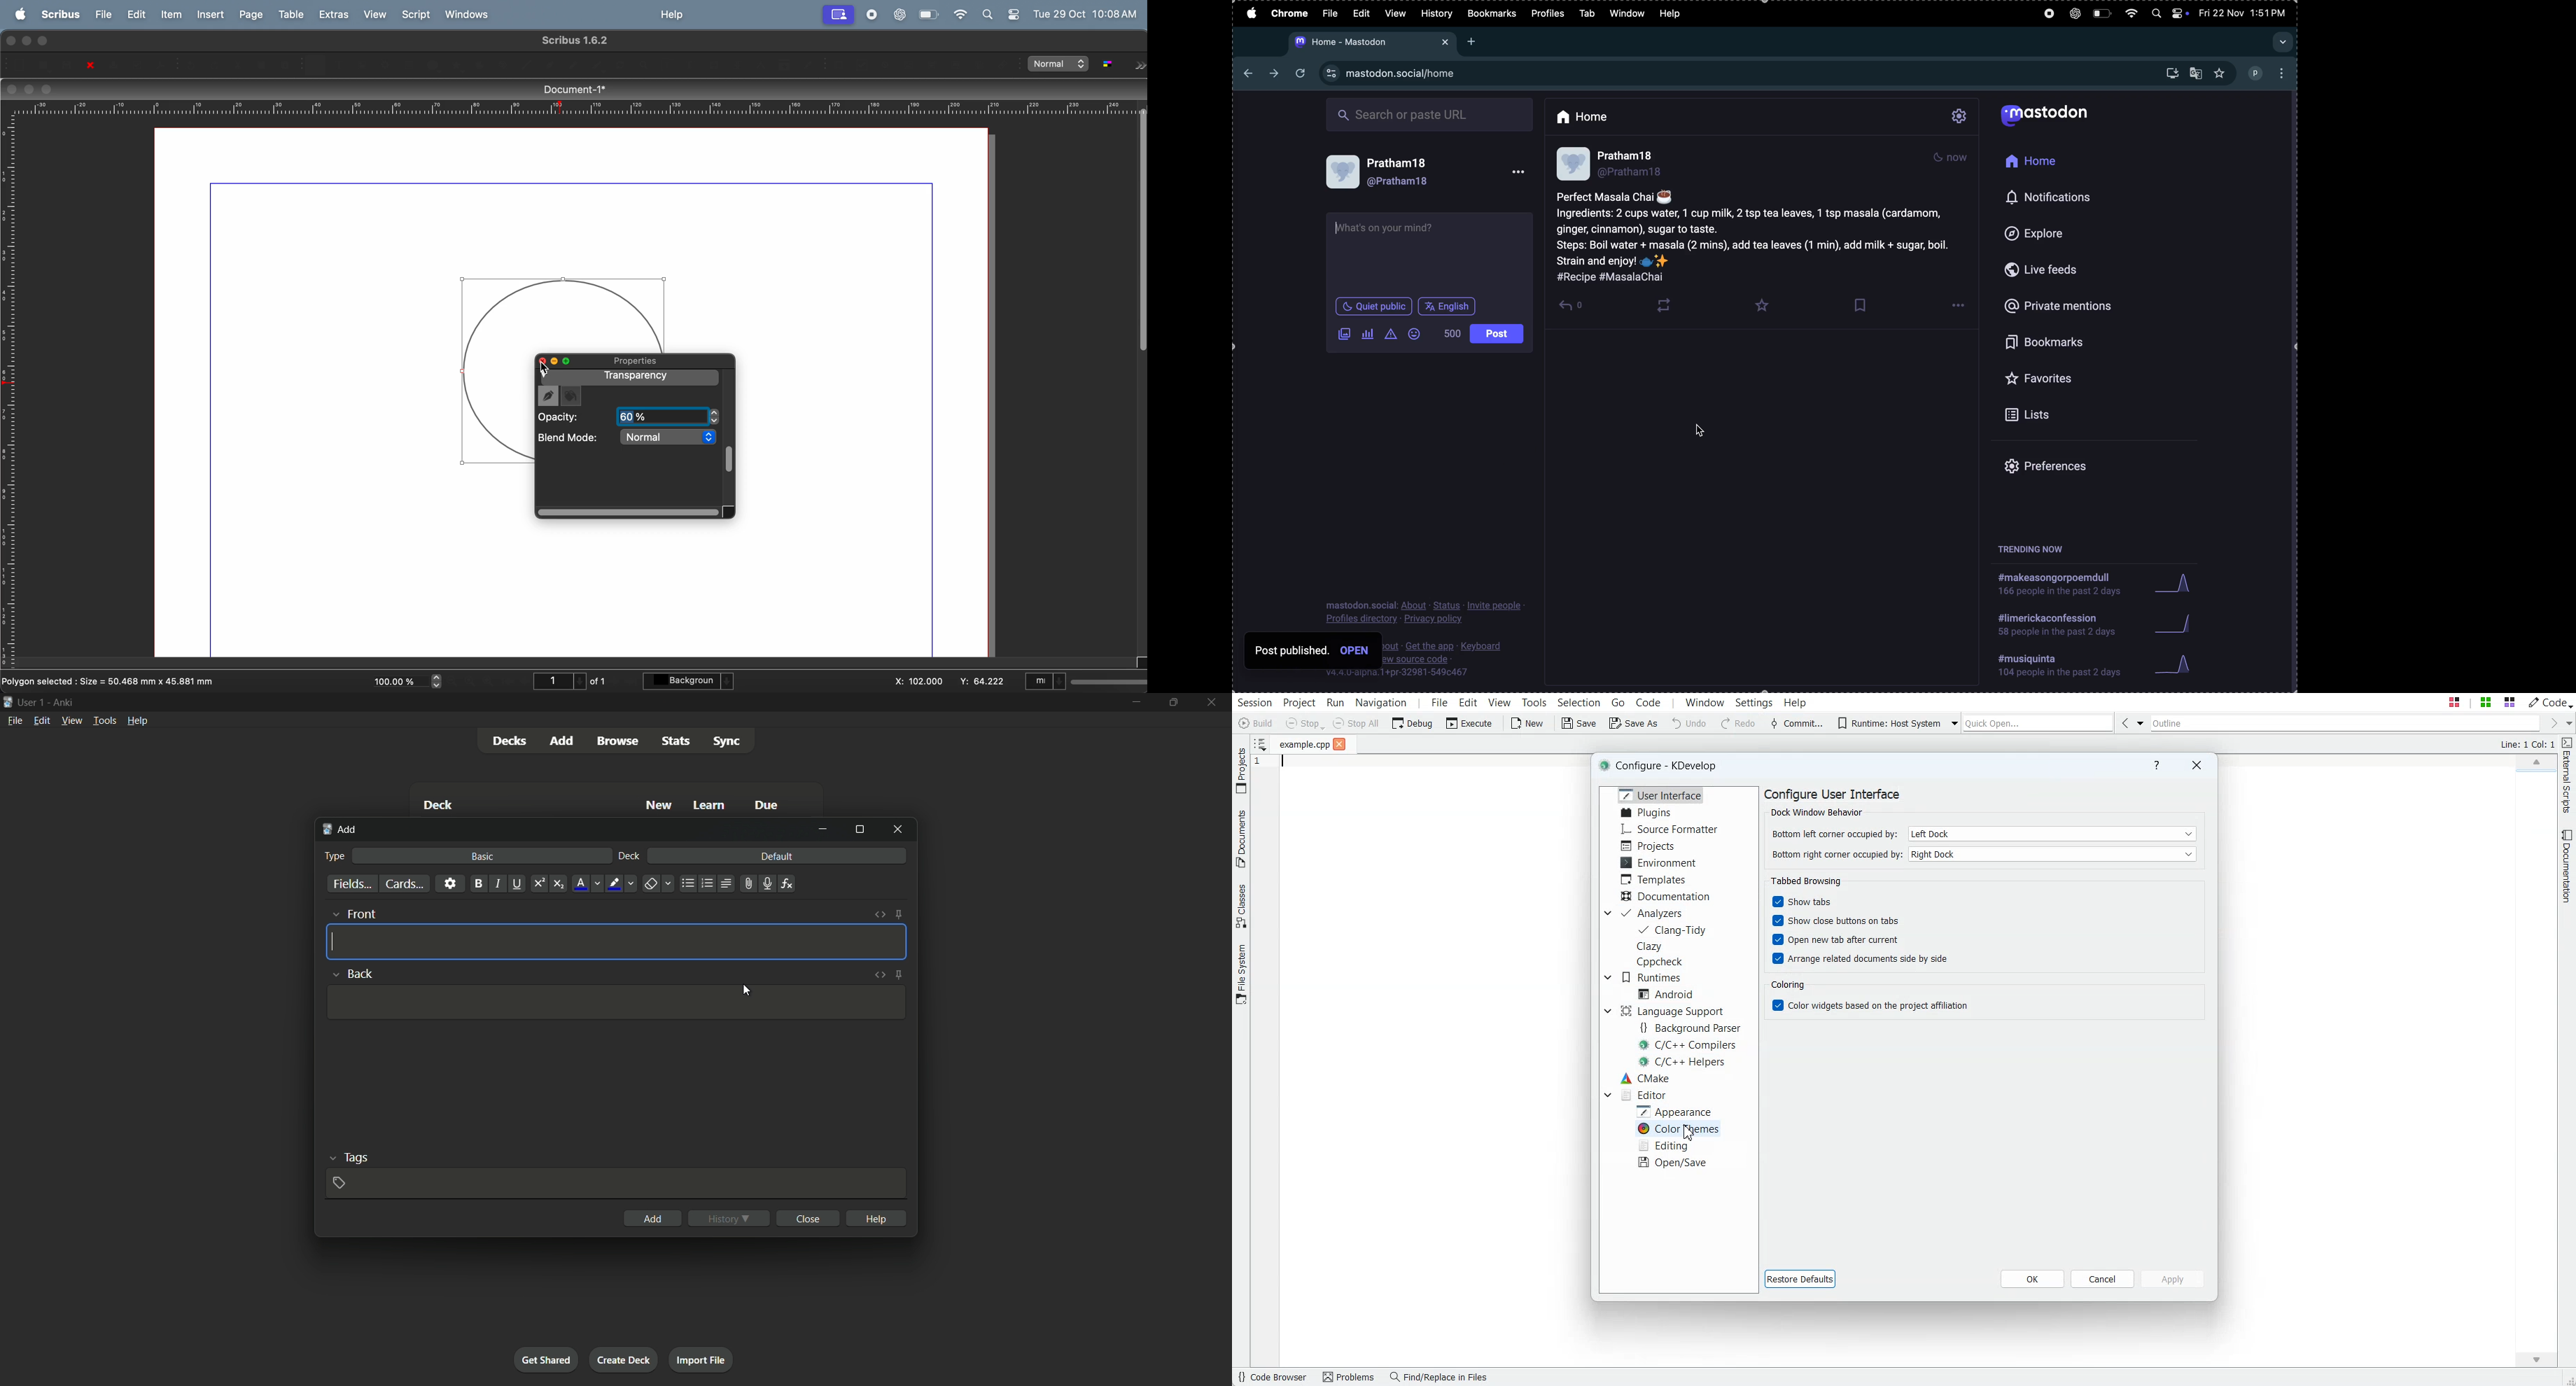 The width and height of the screenshot is (2576, 1400). I want to click on table, so click(289, 14).